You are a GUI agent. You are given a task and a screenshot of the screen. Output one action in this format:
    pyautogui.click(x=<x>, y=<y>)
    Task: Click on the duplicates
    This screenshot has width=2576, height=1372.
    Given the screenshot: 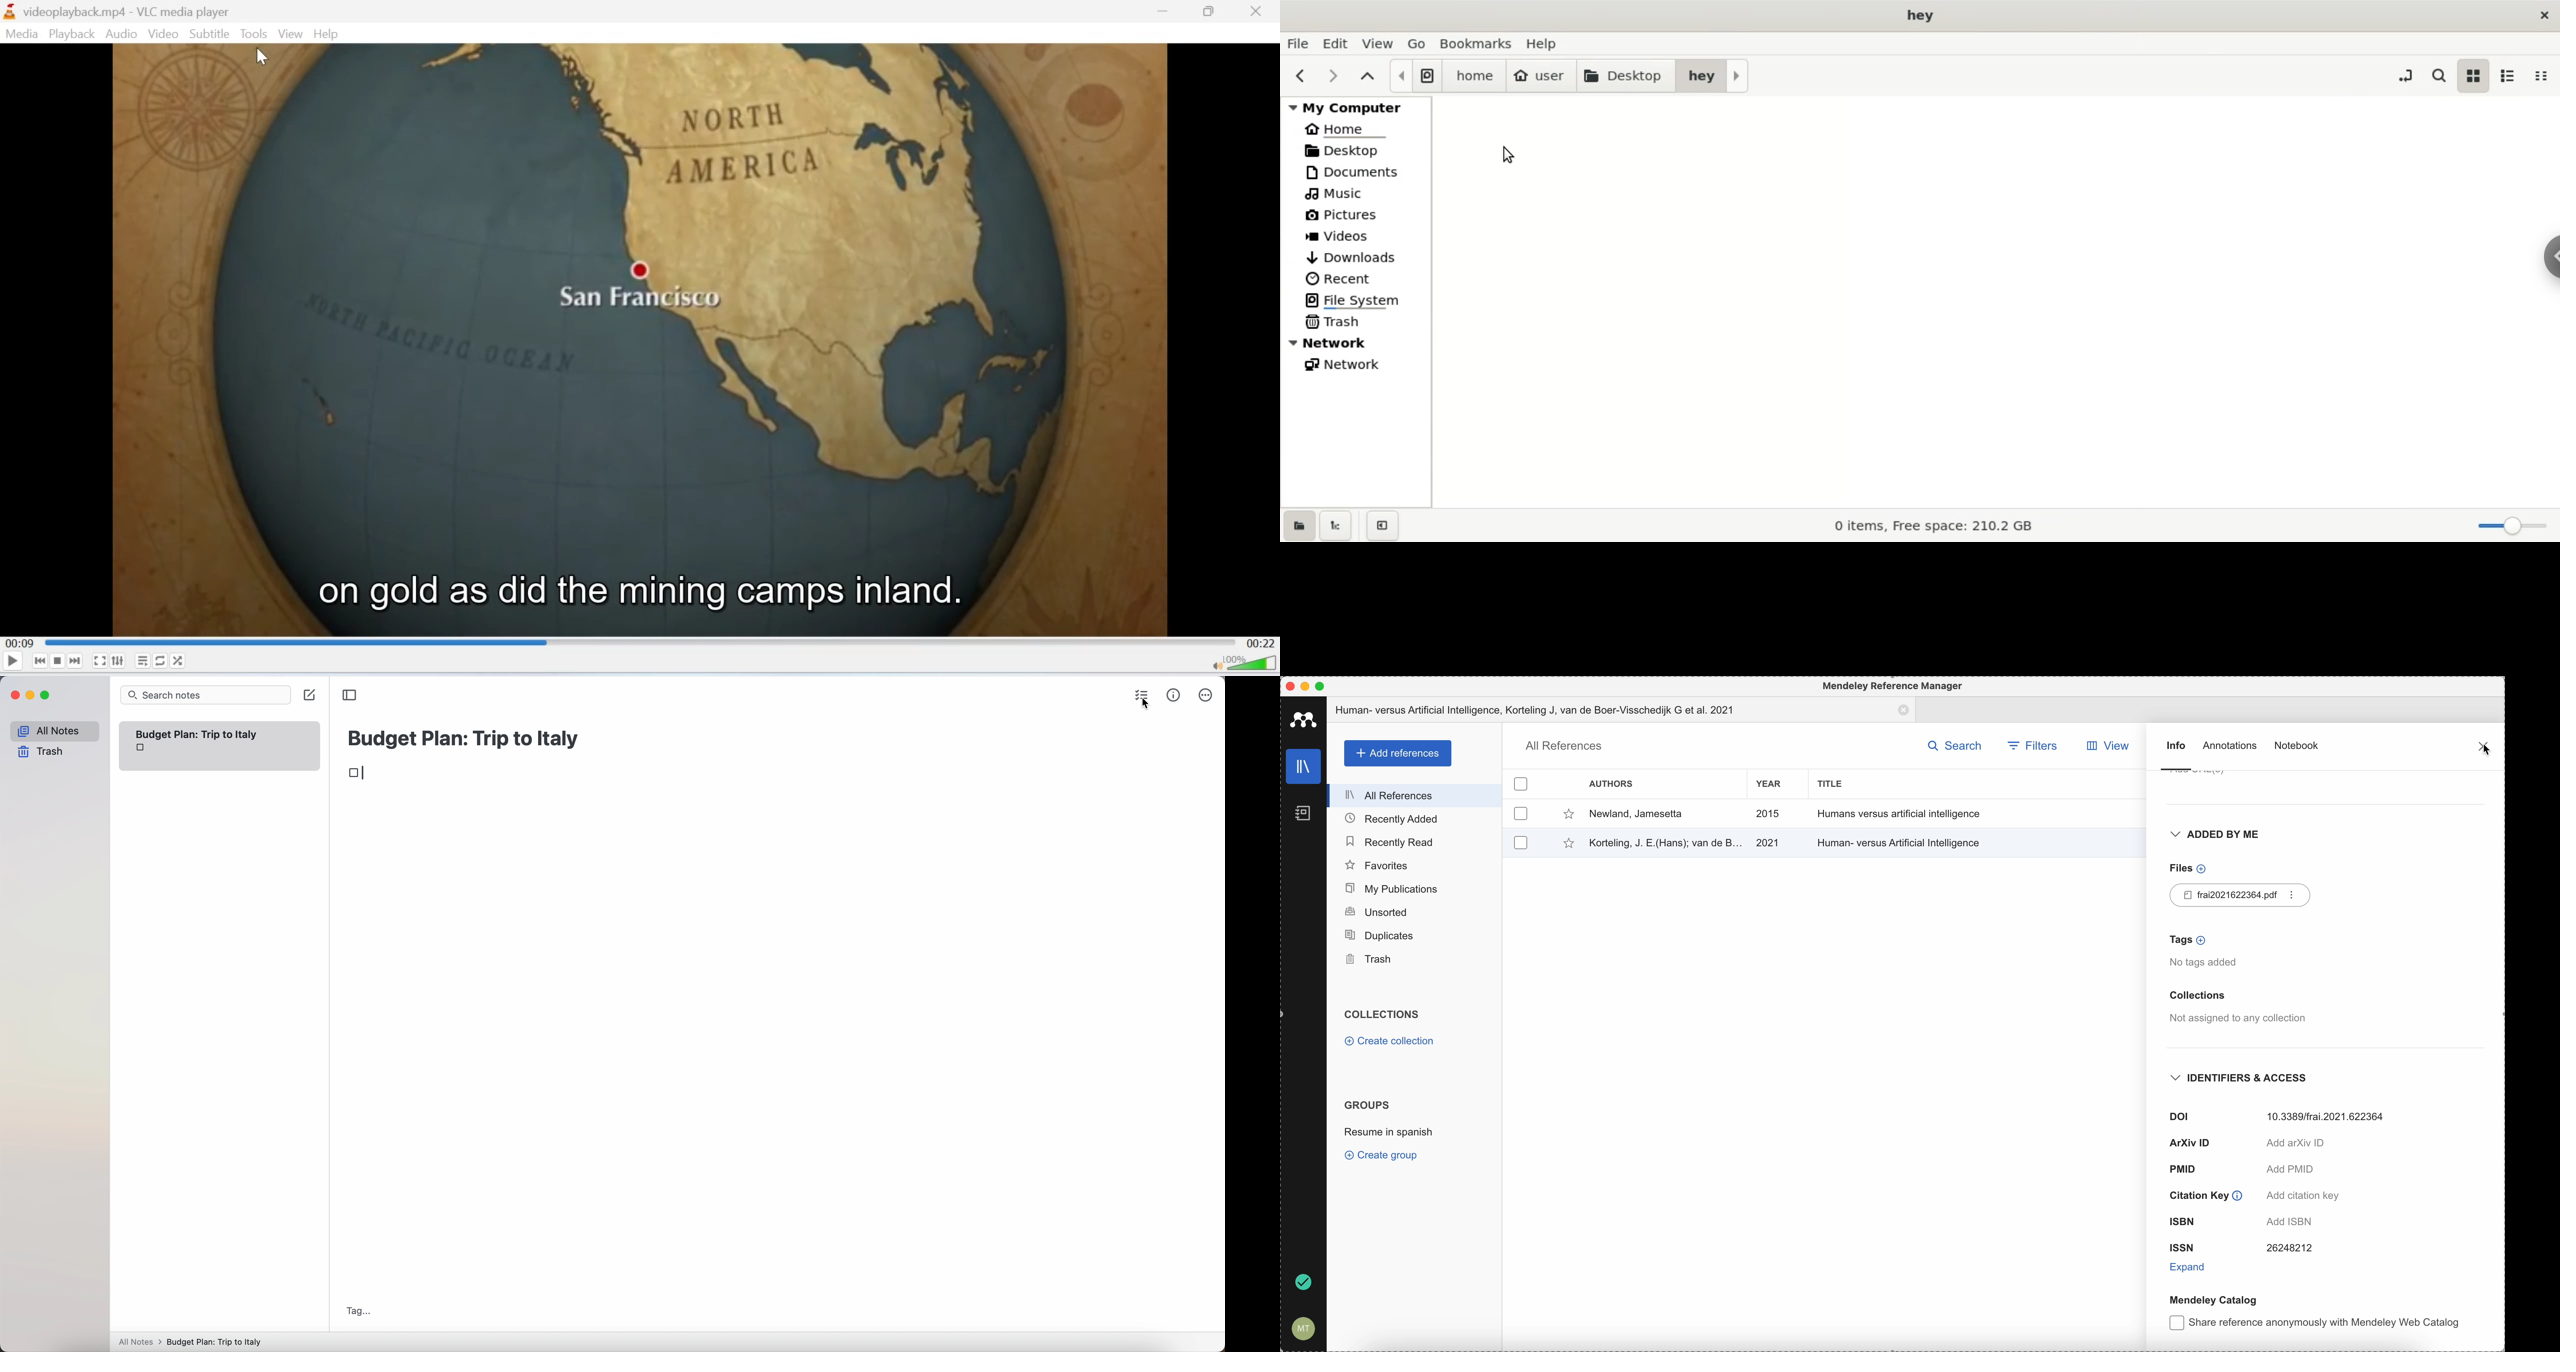 What is the action you would take?
    pyautogui.click(x=1413, y=936)
    